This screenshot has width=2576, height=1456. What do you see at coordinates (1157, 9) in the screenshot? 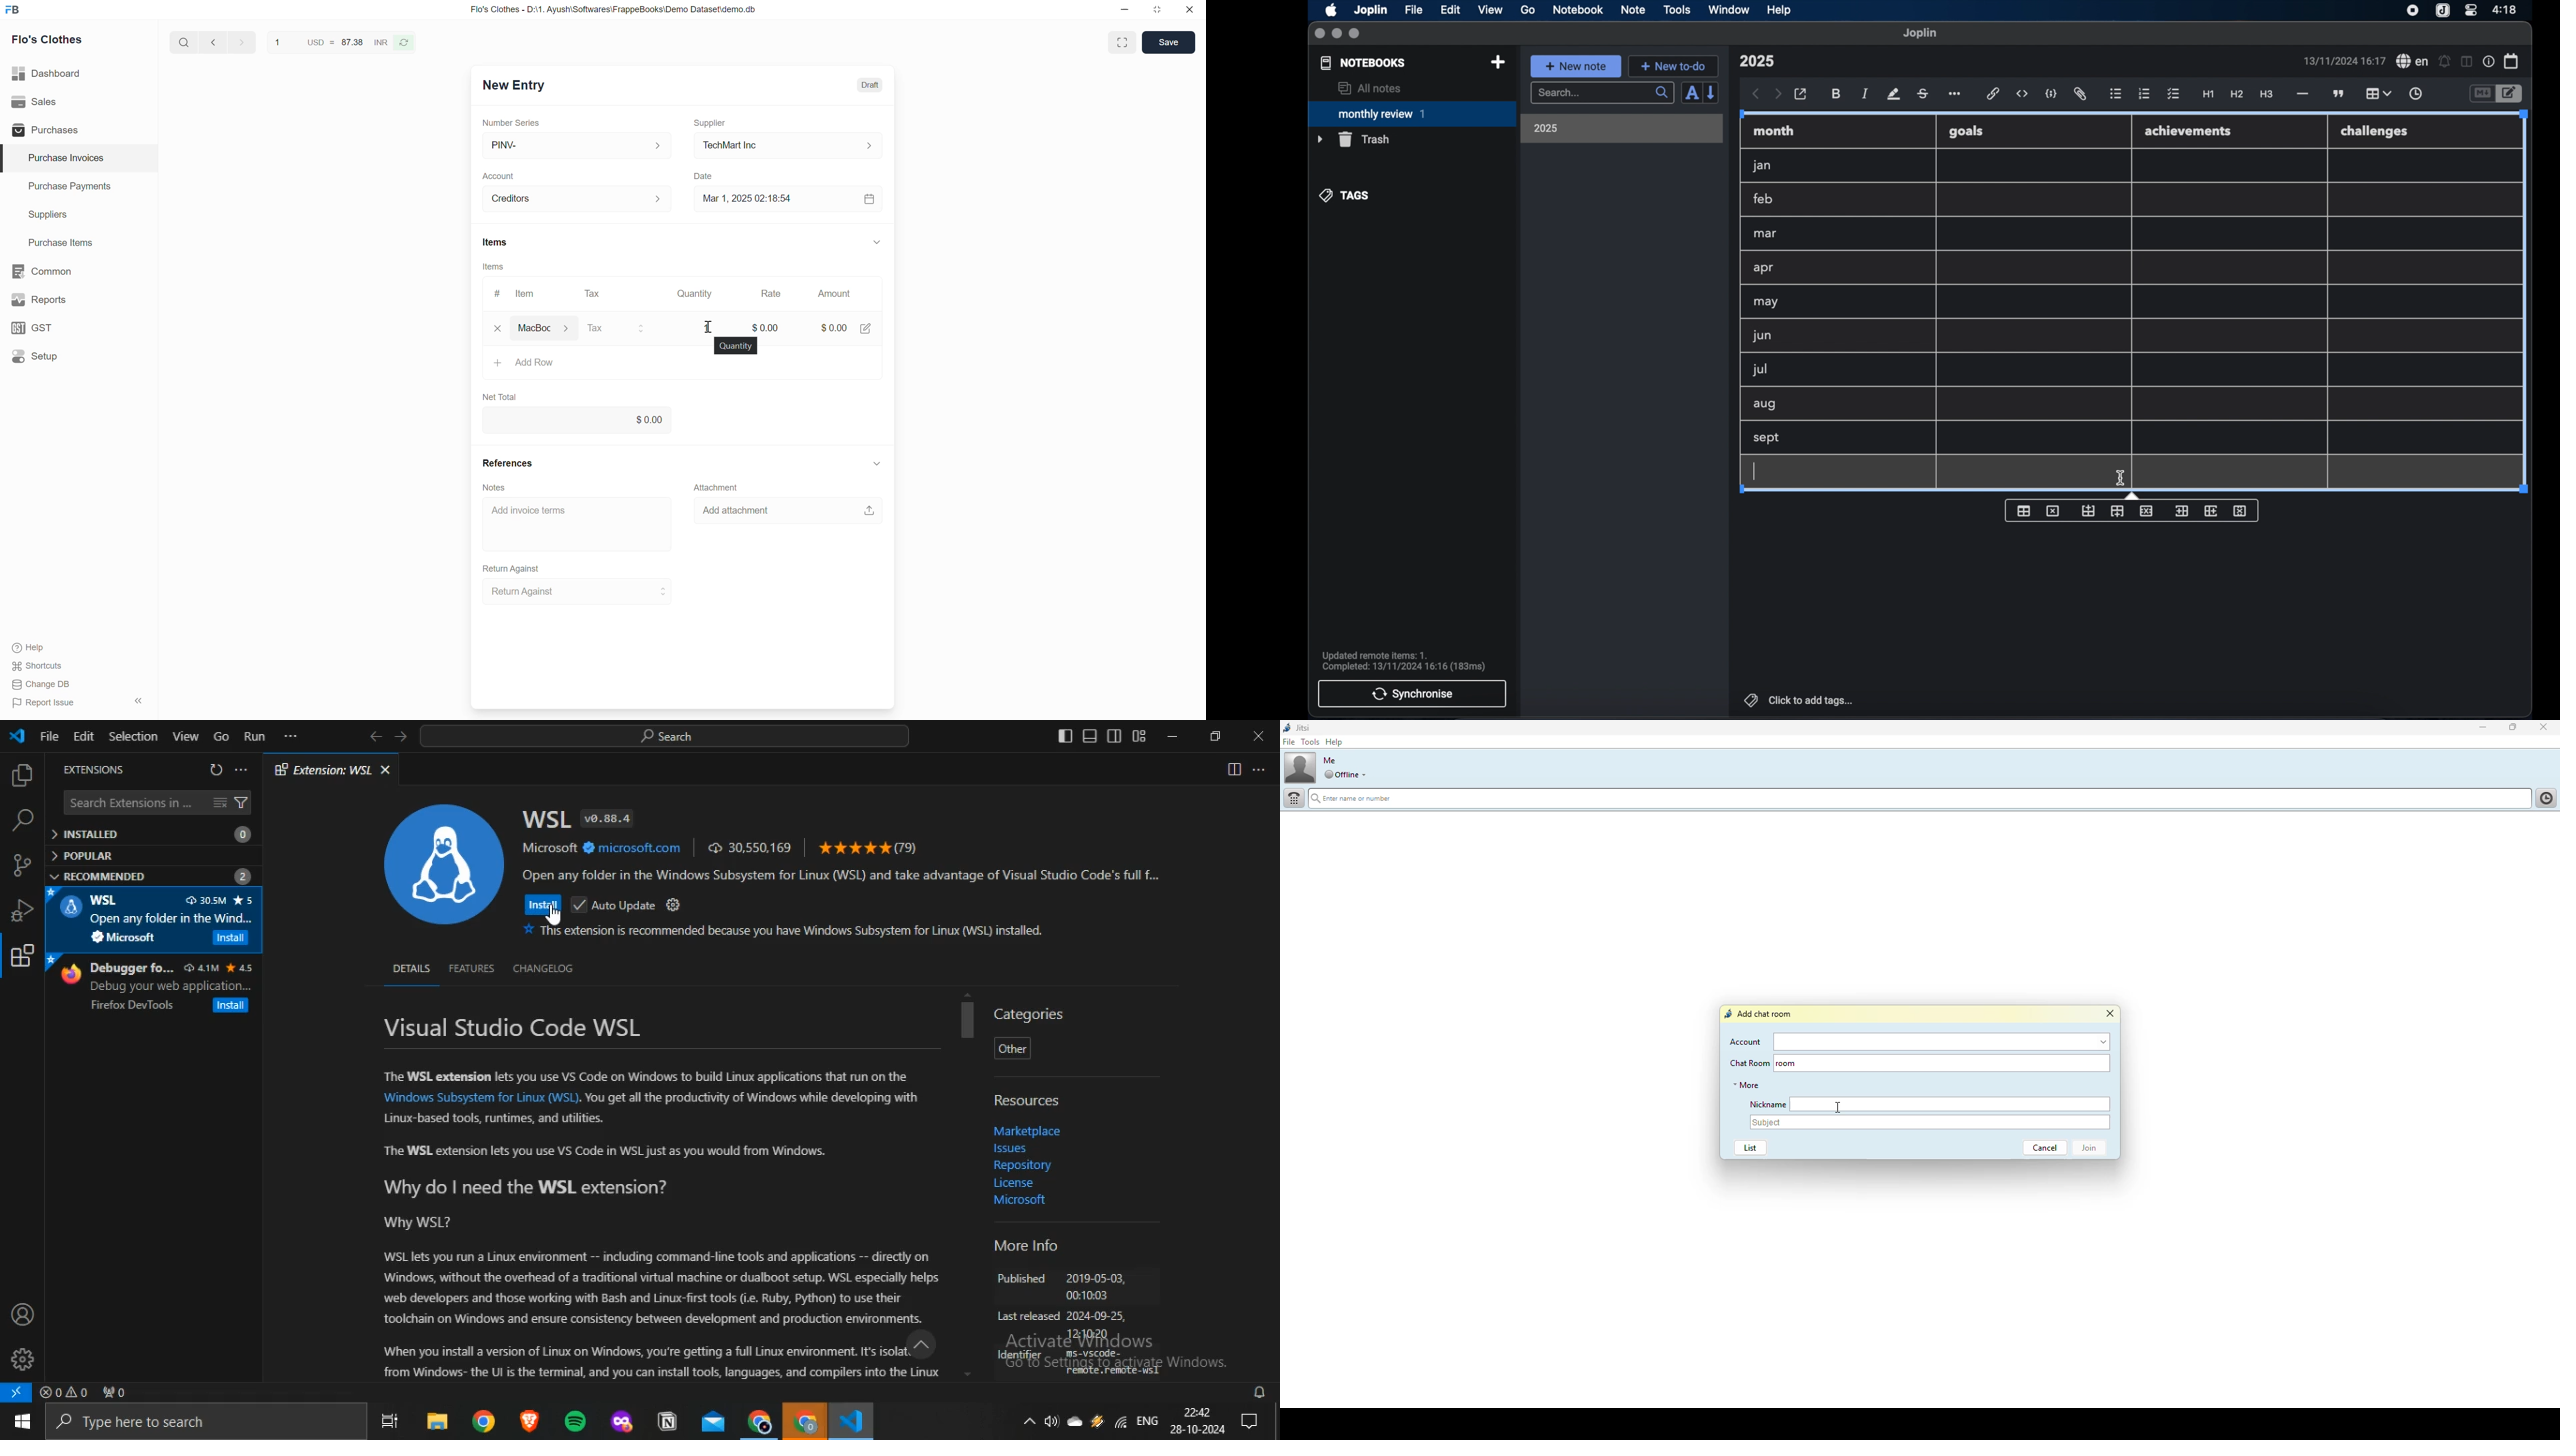
I see `Change dimension` at bounding box center [1157, 9].